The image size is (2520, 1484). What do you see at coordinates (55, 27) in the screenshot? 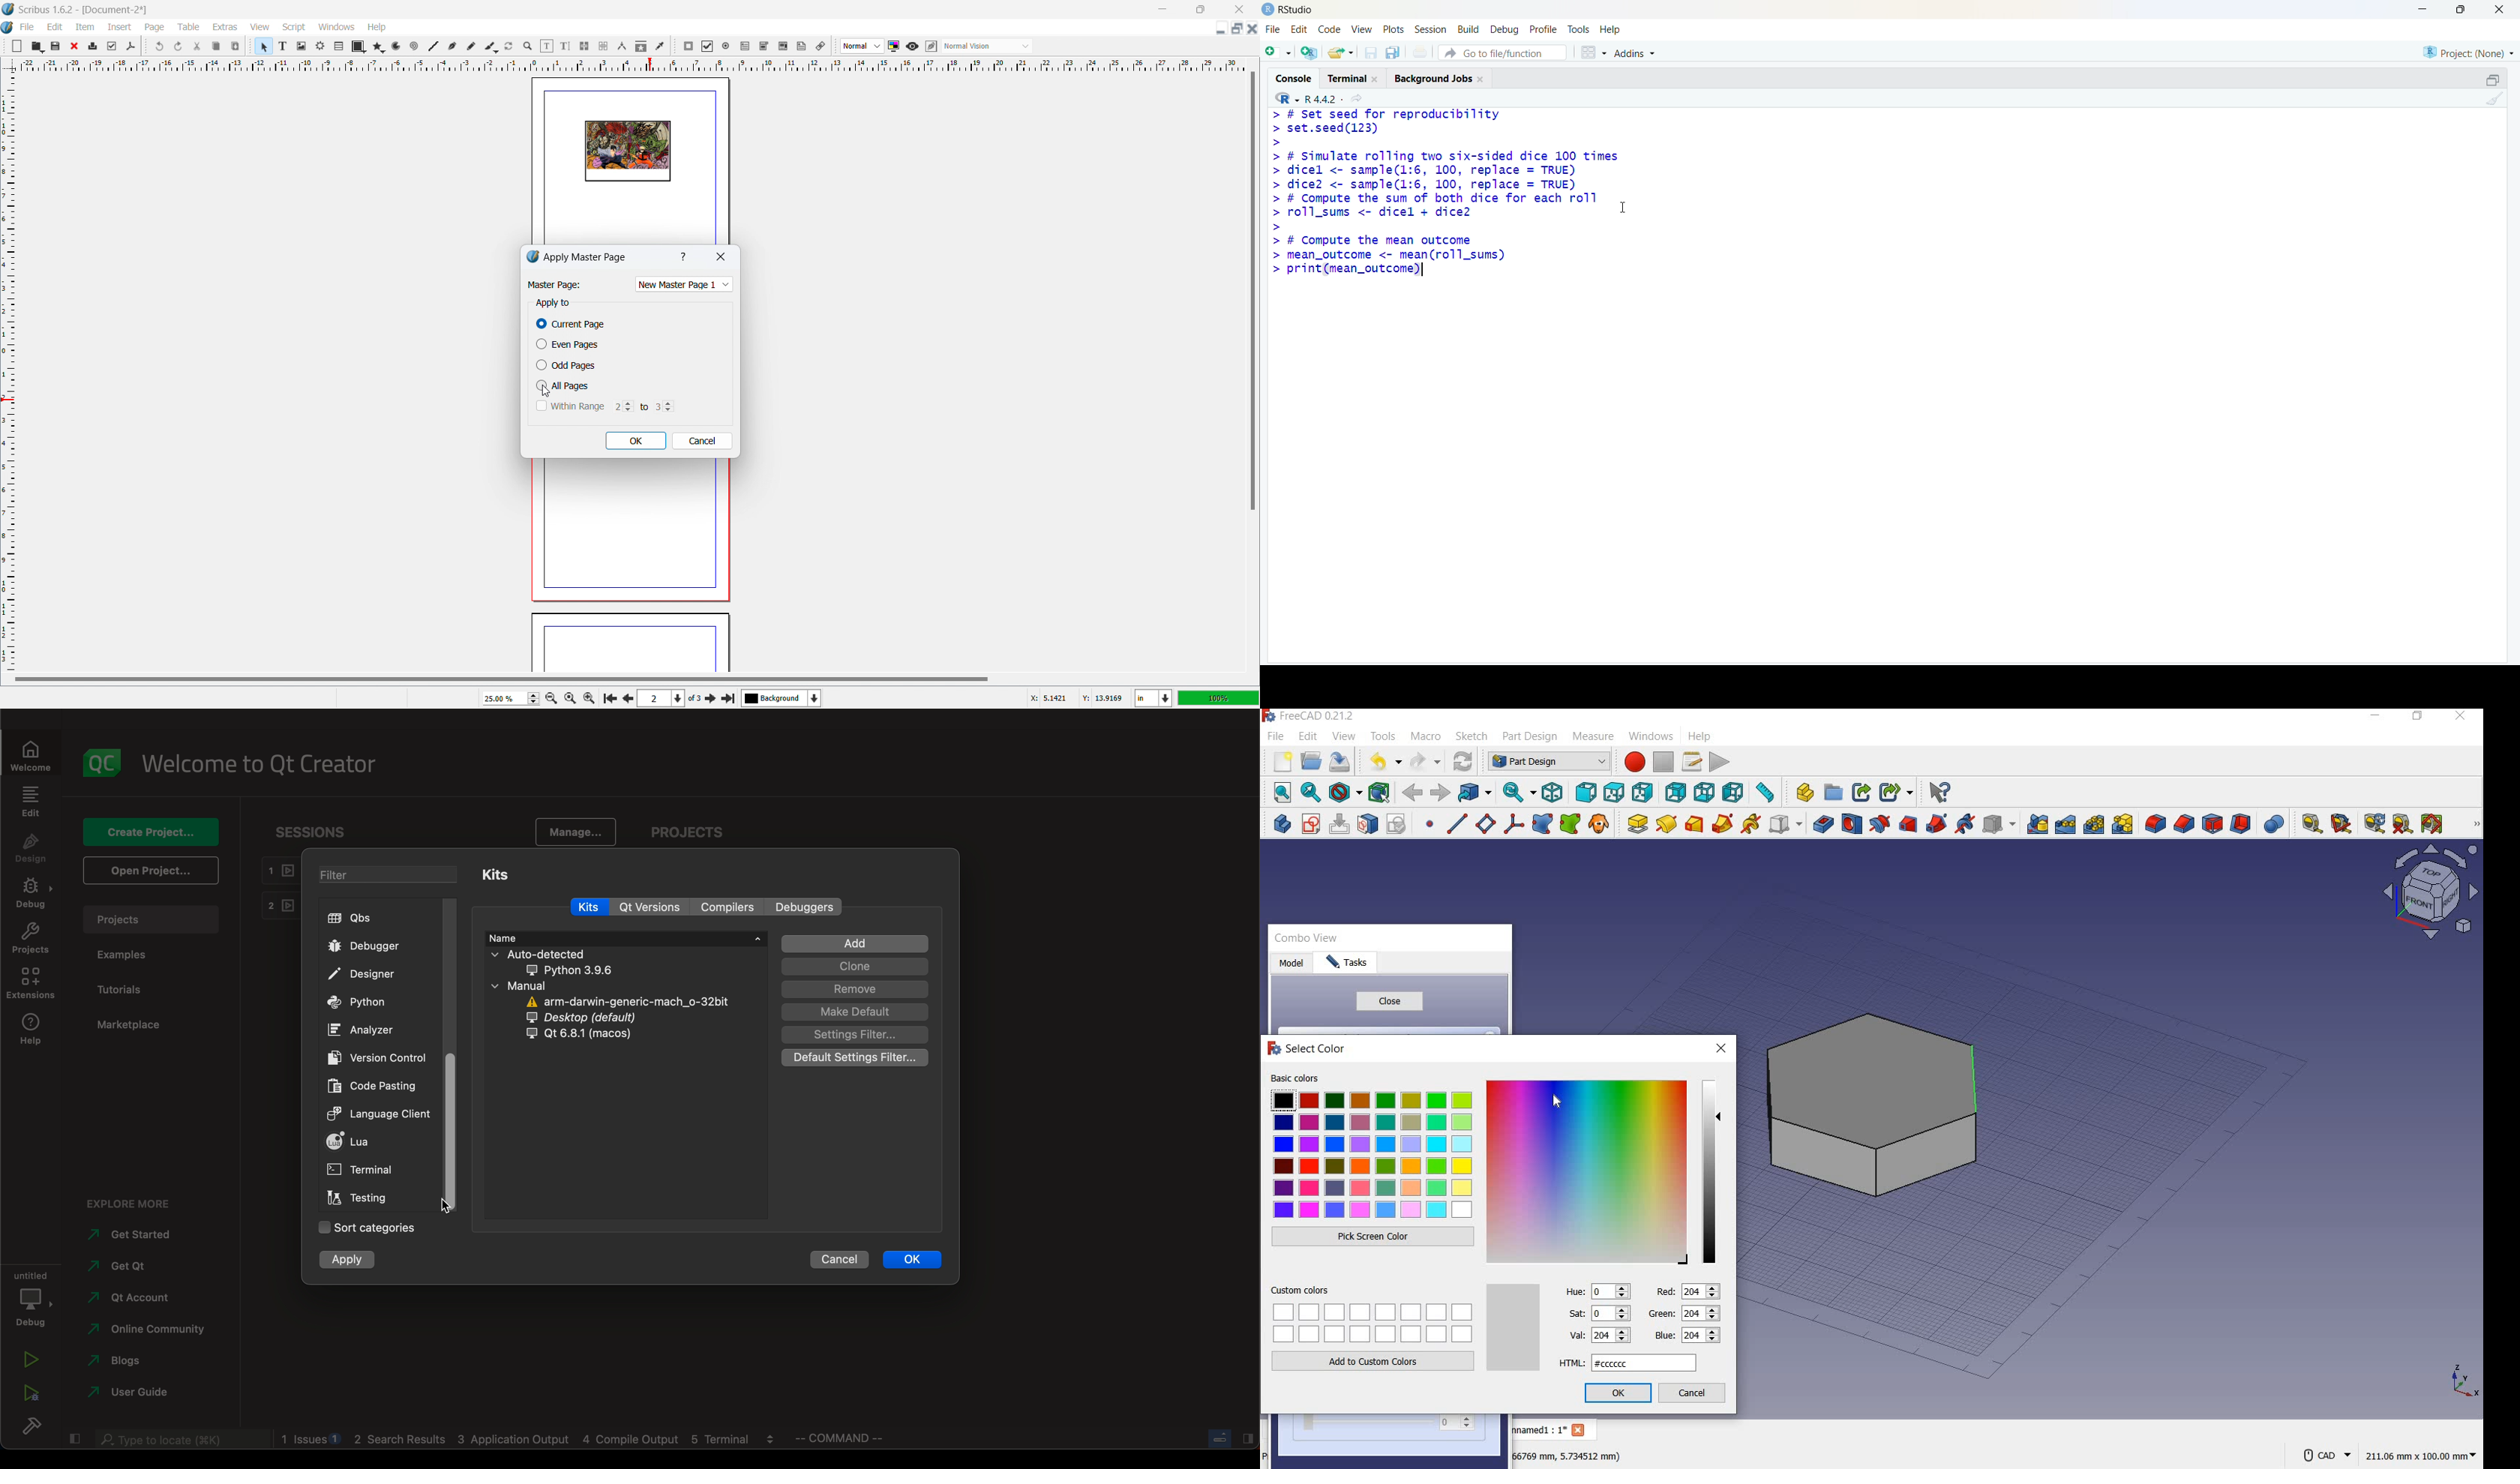
I see `edit` at bounding box center [55, 27].